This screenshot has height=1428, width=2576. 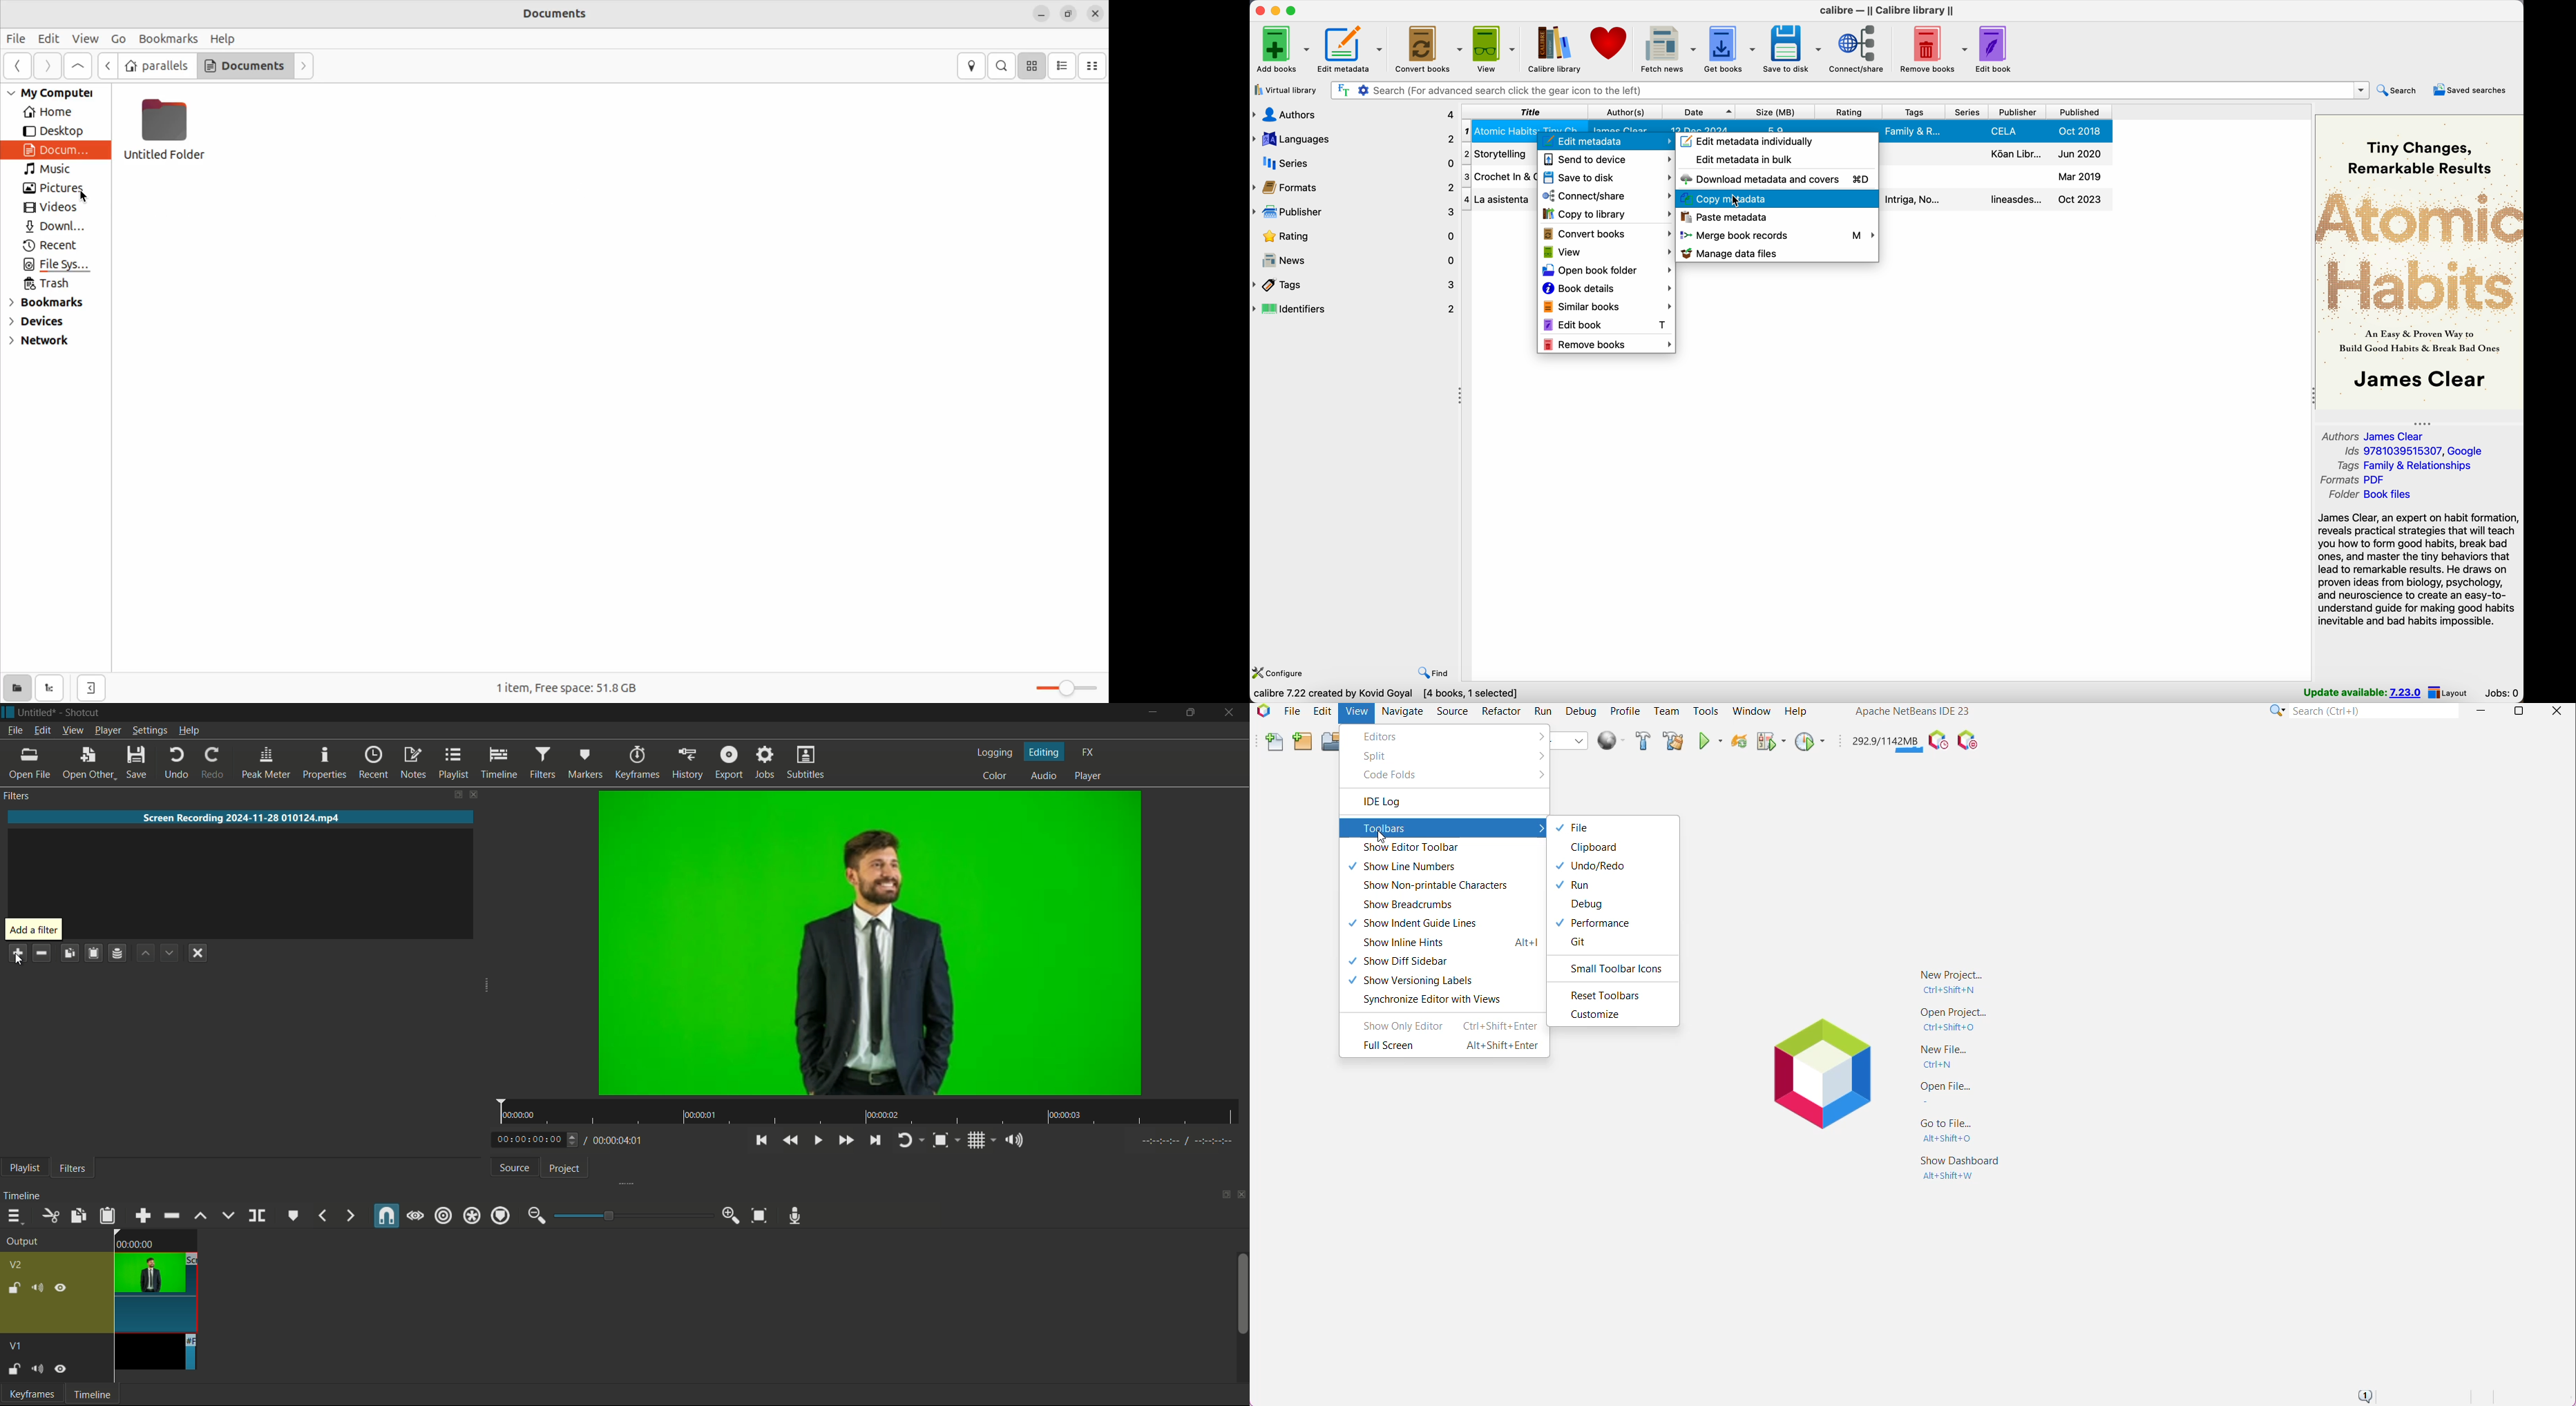 I want to click on show tree view, so click(x=49, y=688).